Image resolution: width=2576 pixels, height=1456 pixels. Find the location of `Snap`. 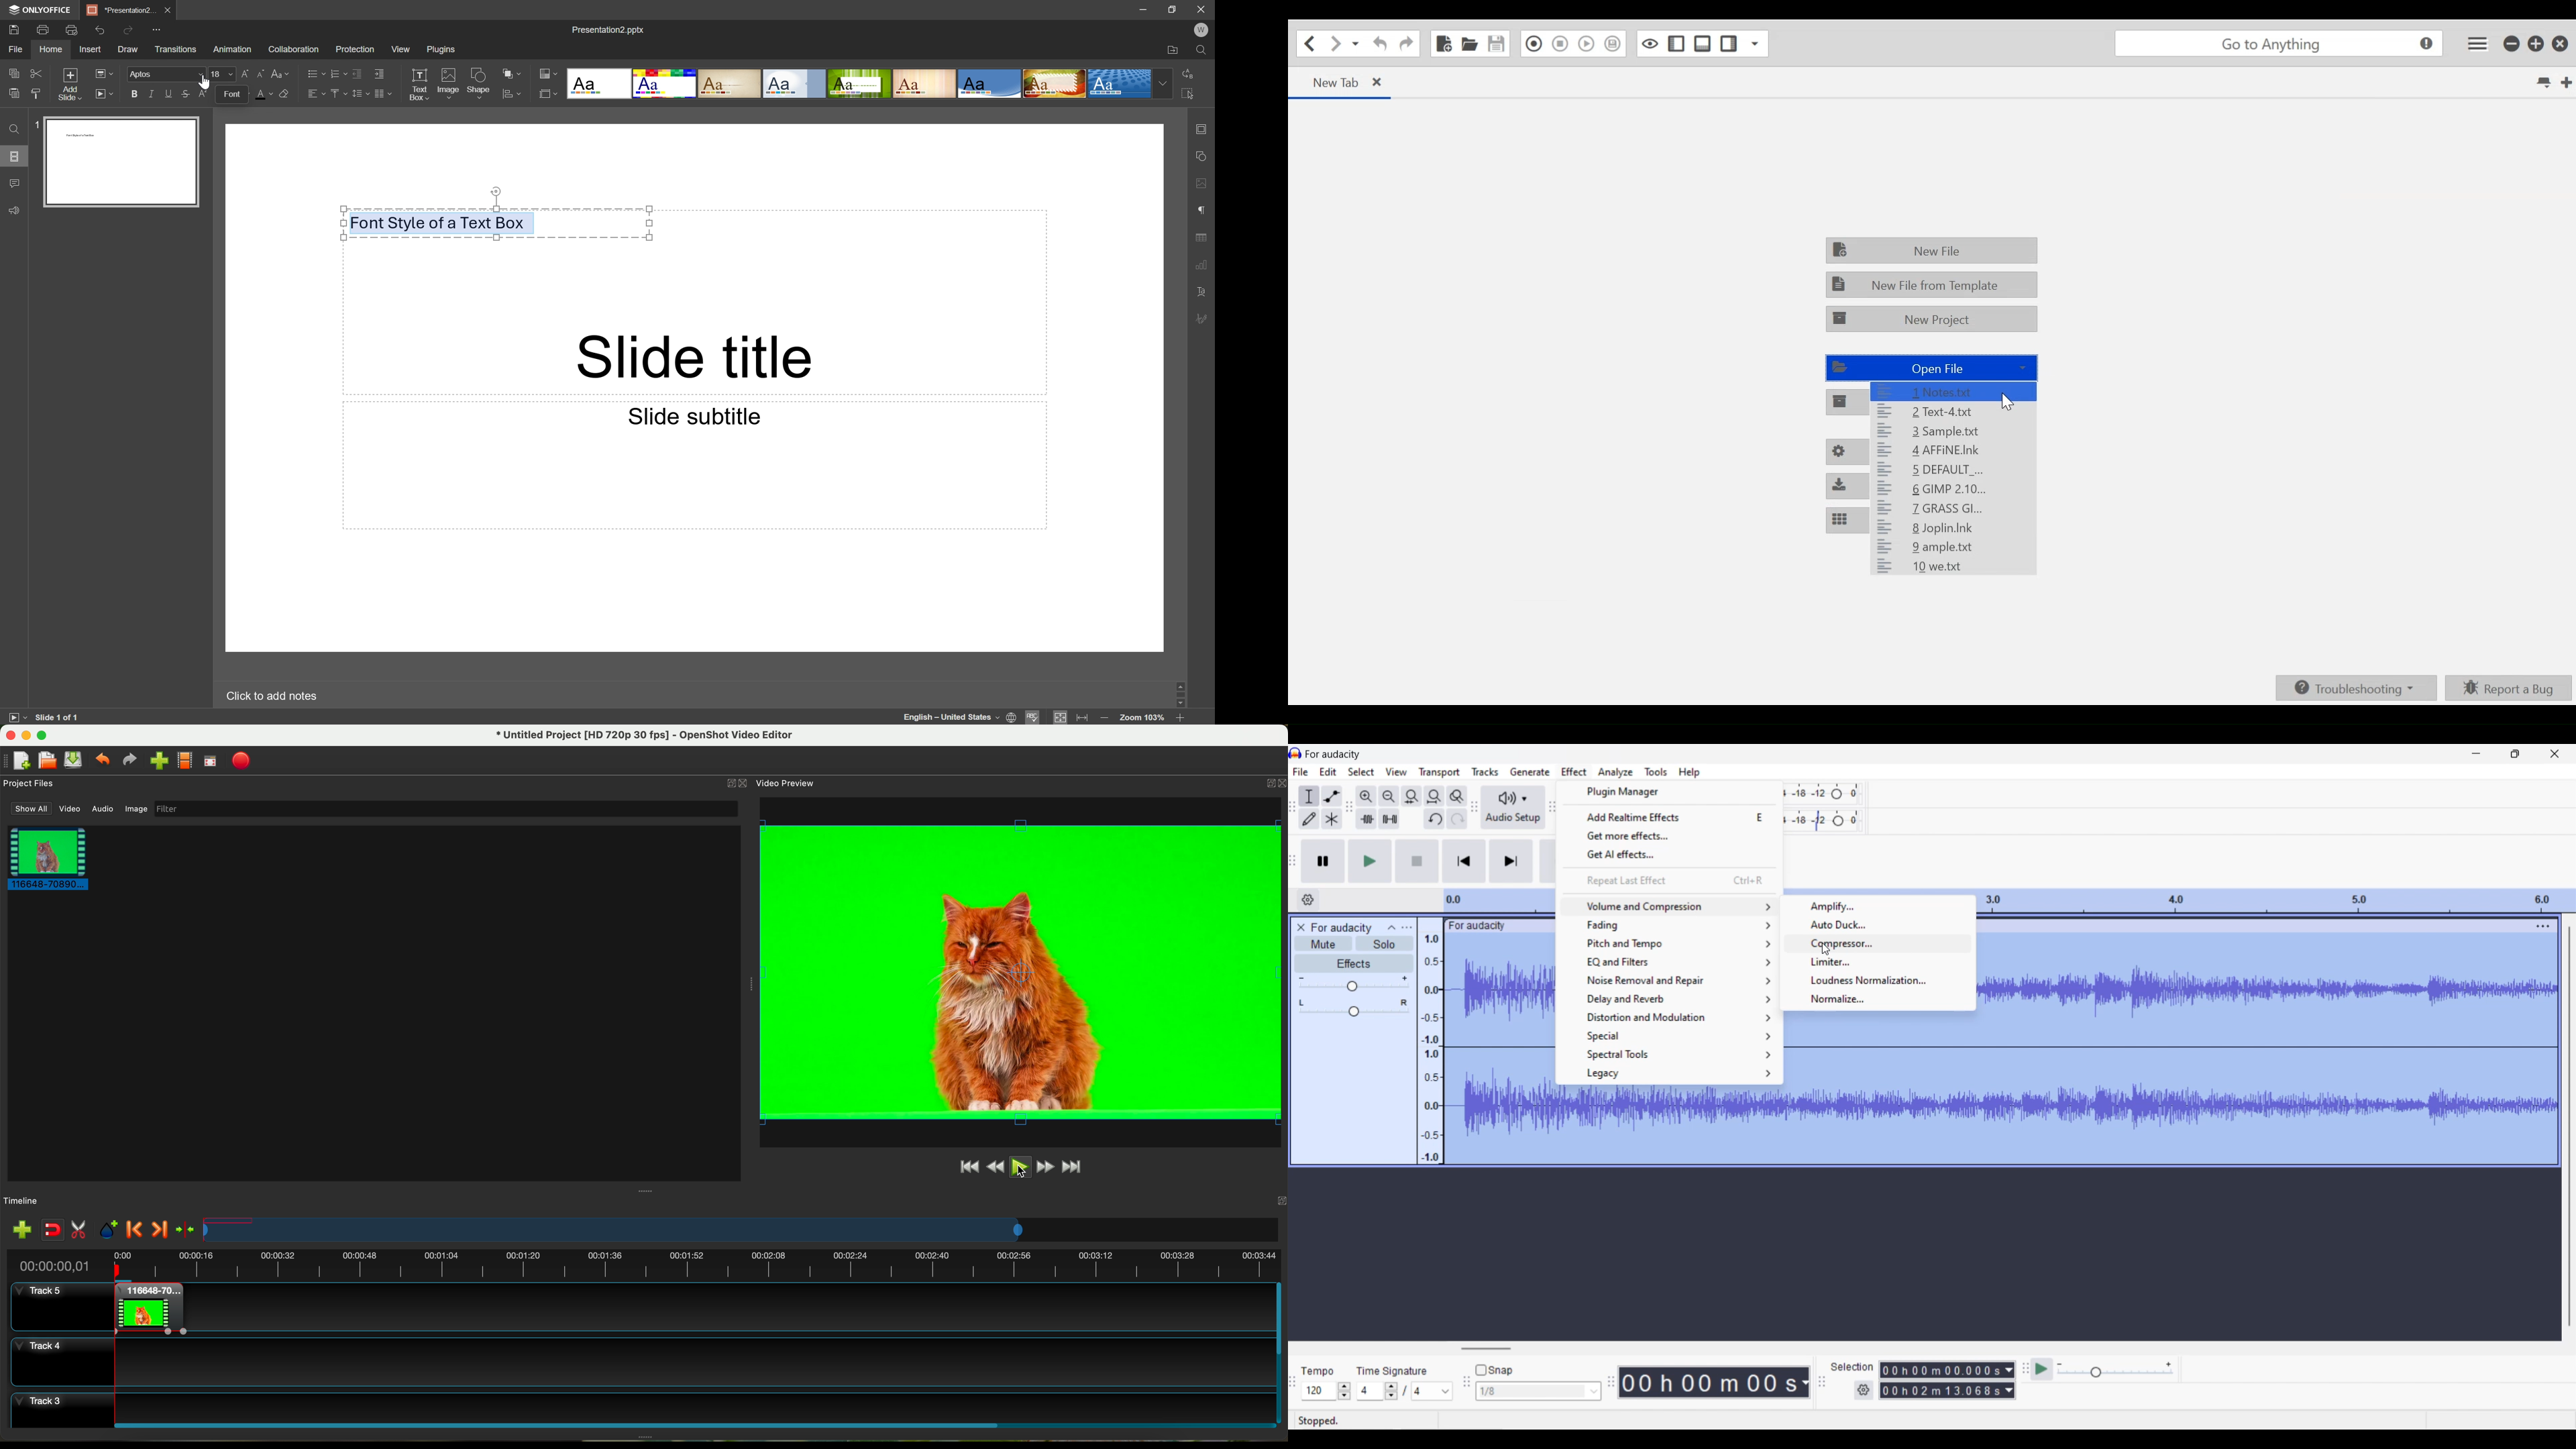

Snap is located at coordinates (1494, 1370).